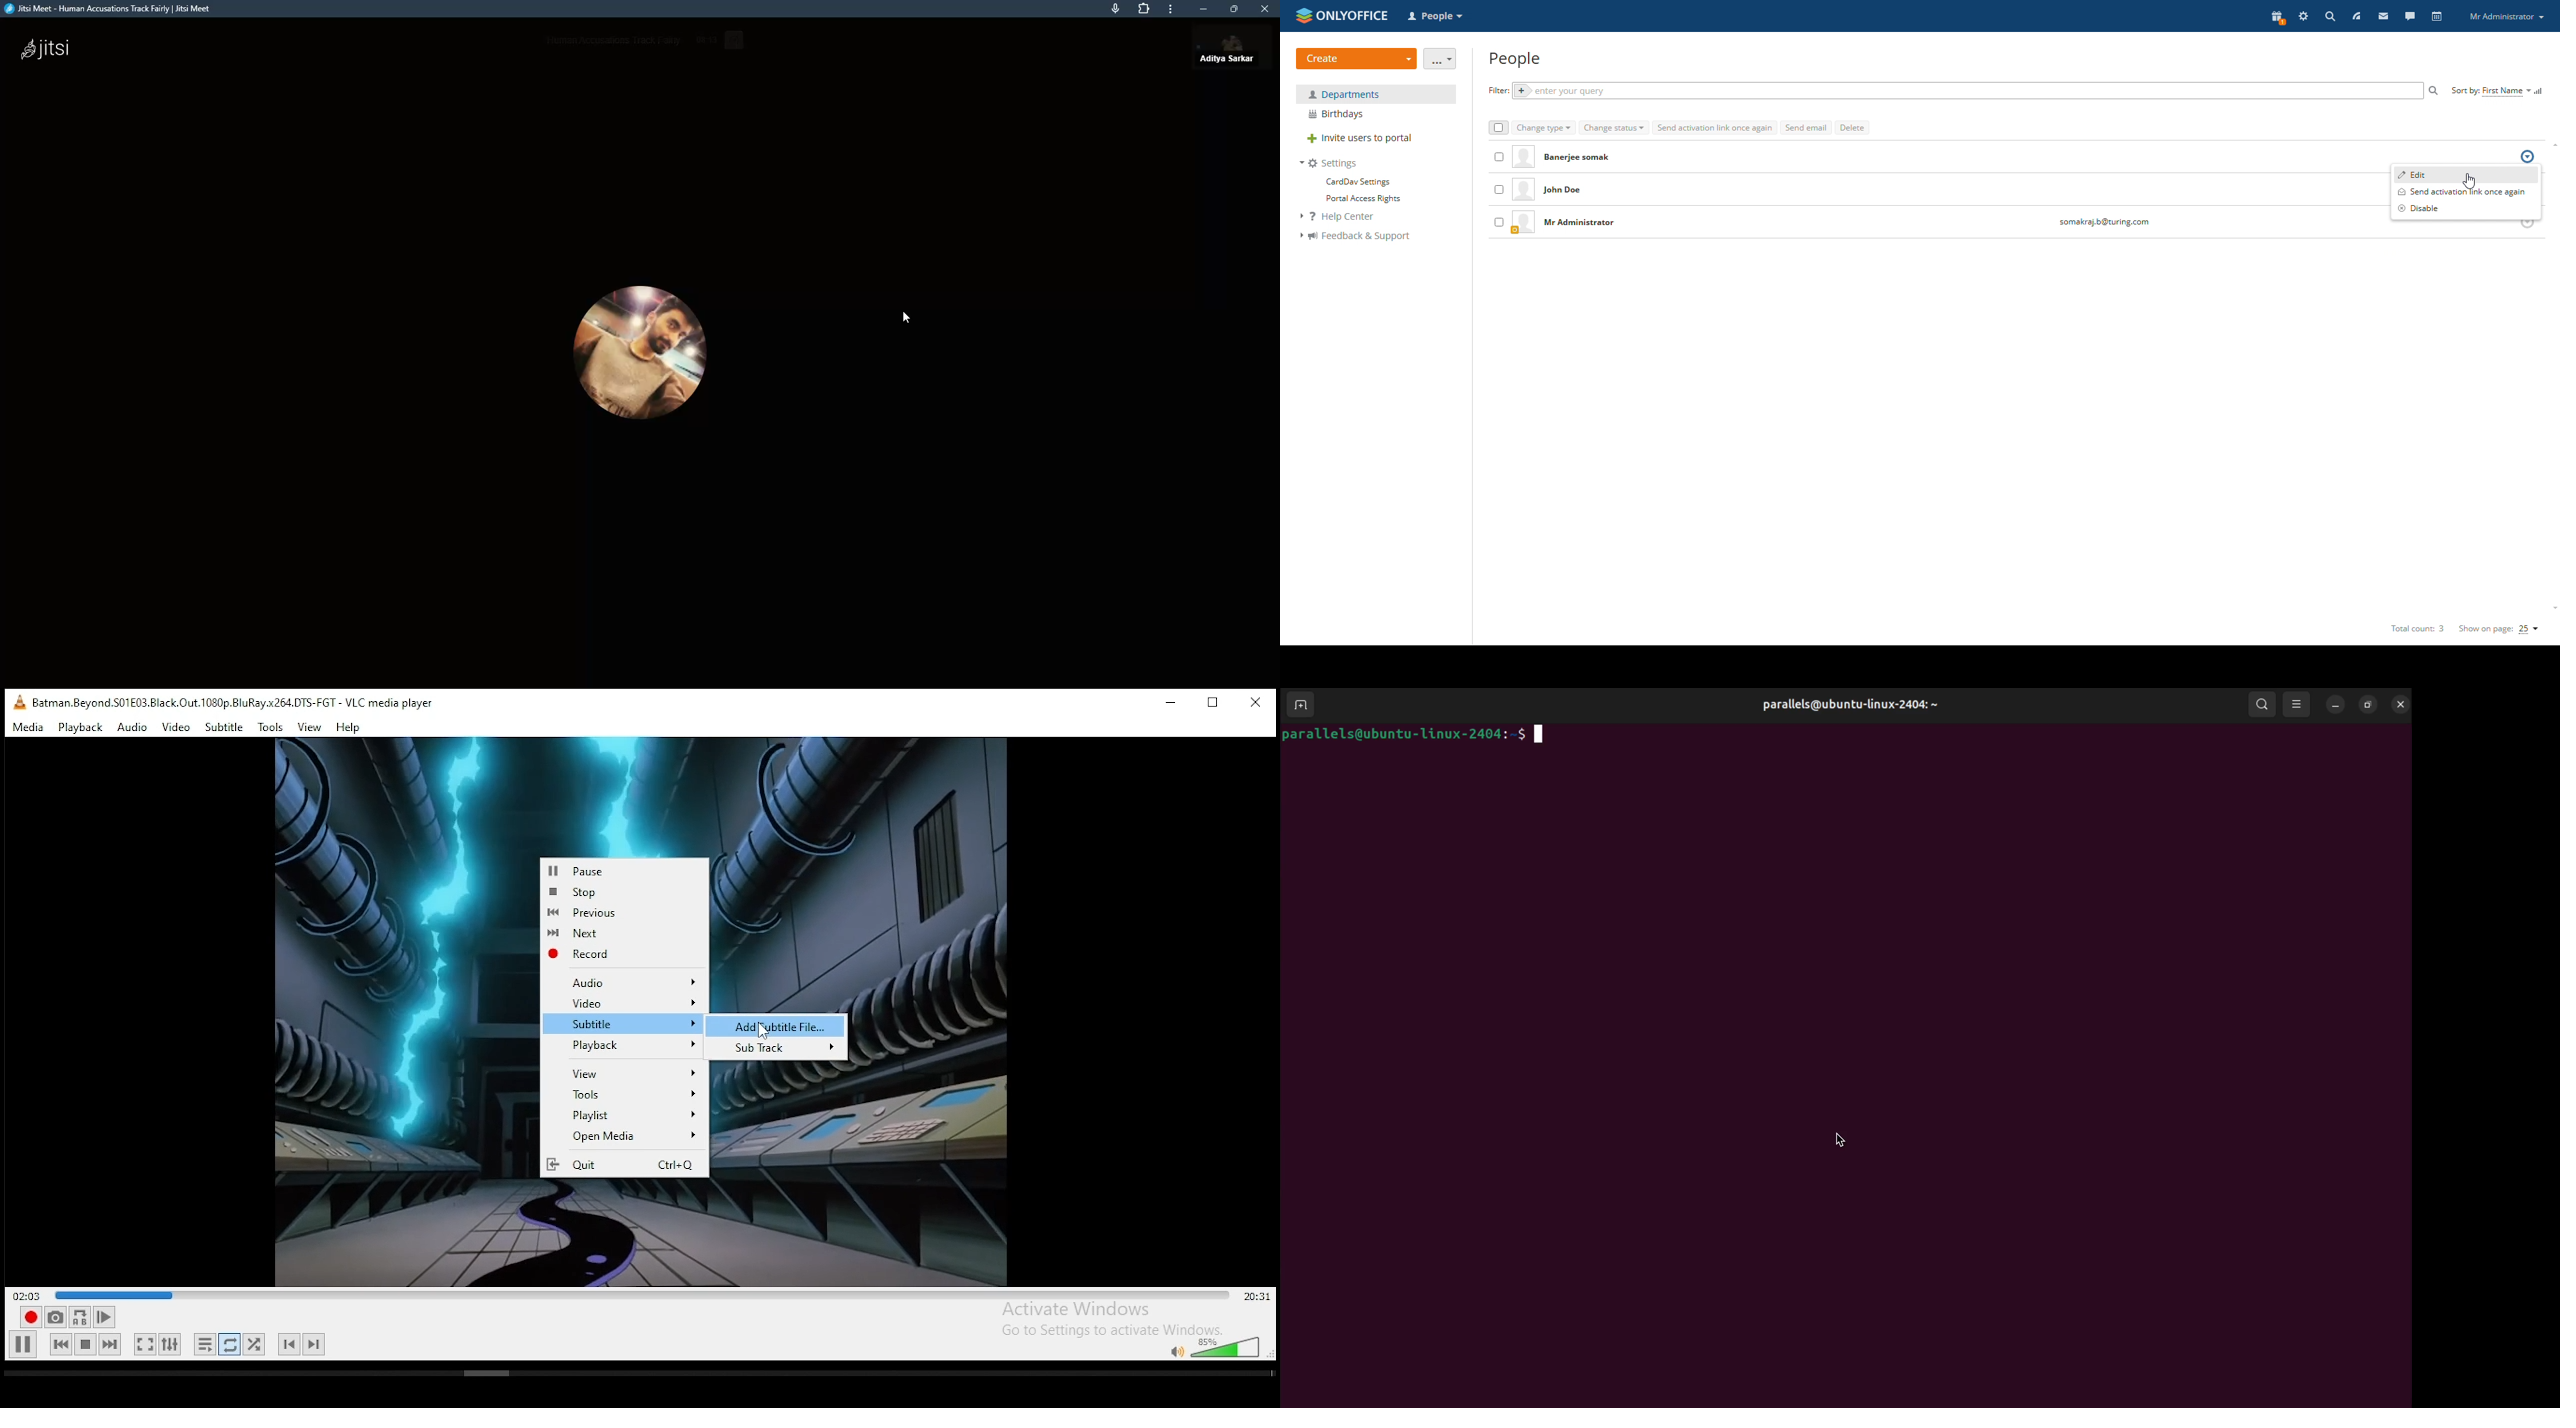 Image resolution: width=2576 pixels, height=1428 pixels. I want to click on logo, so click(1342, 15).